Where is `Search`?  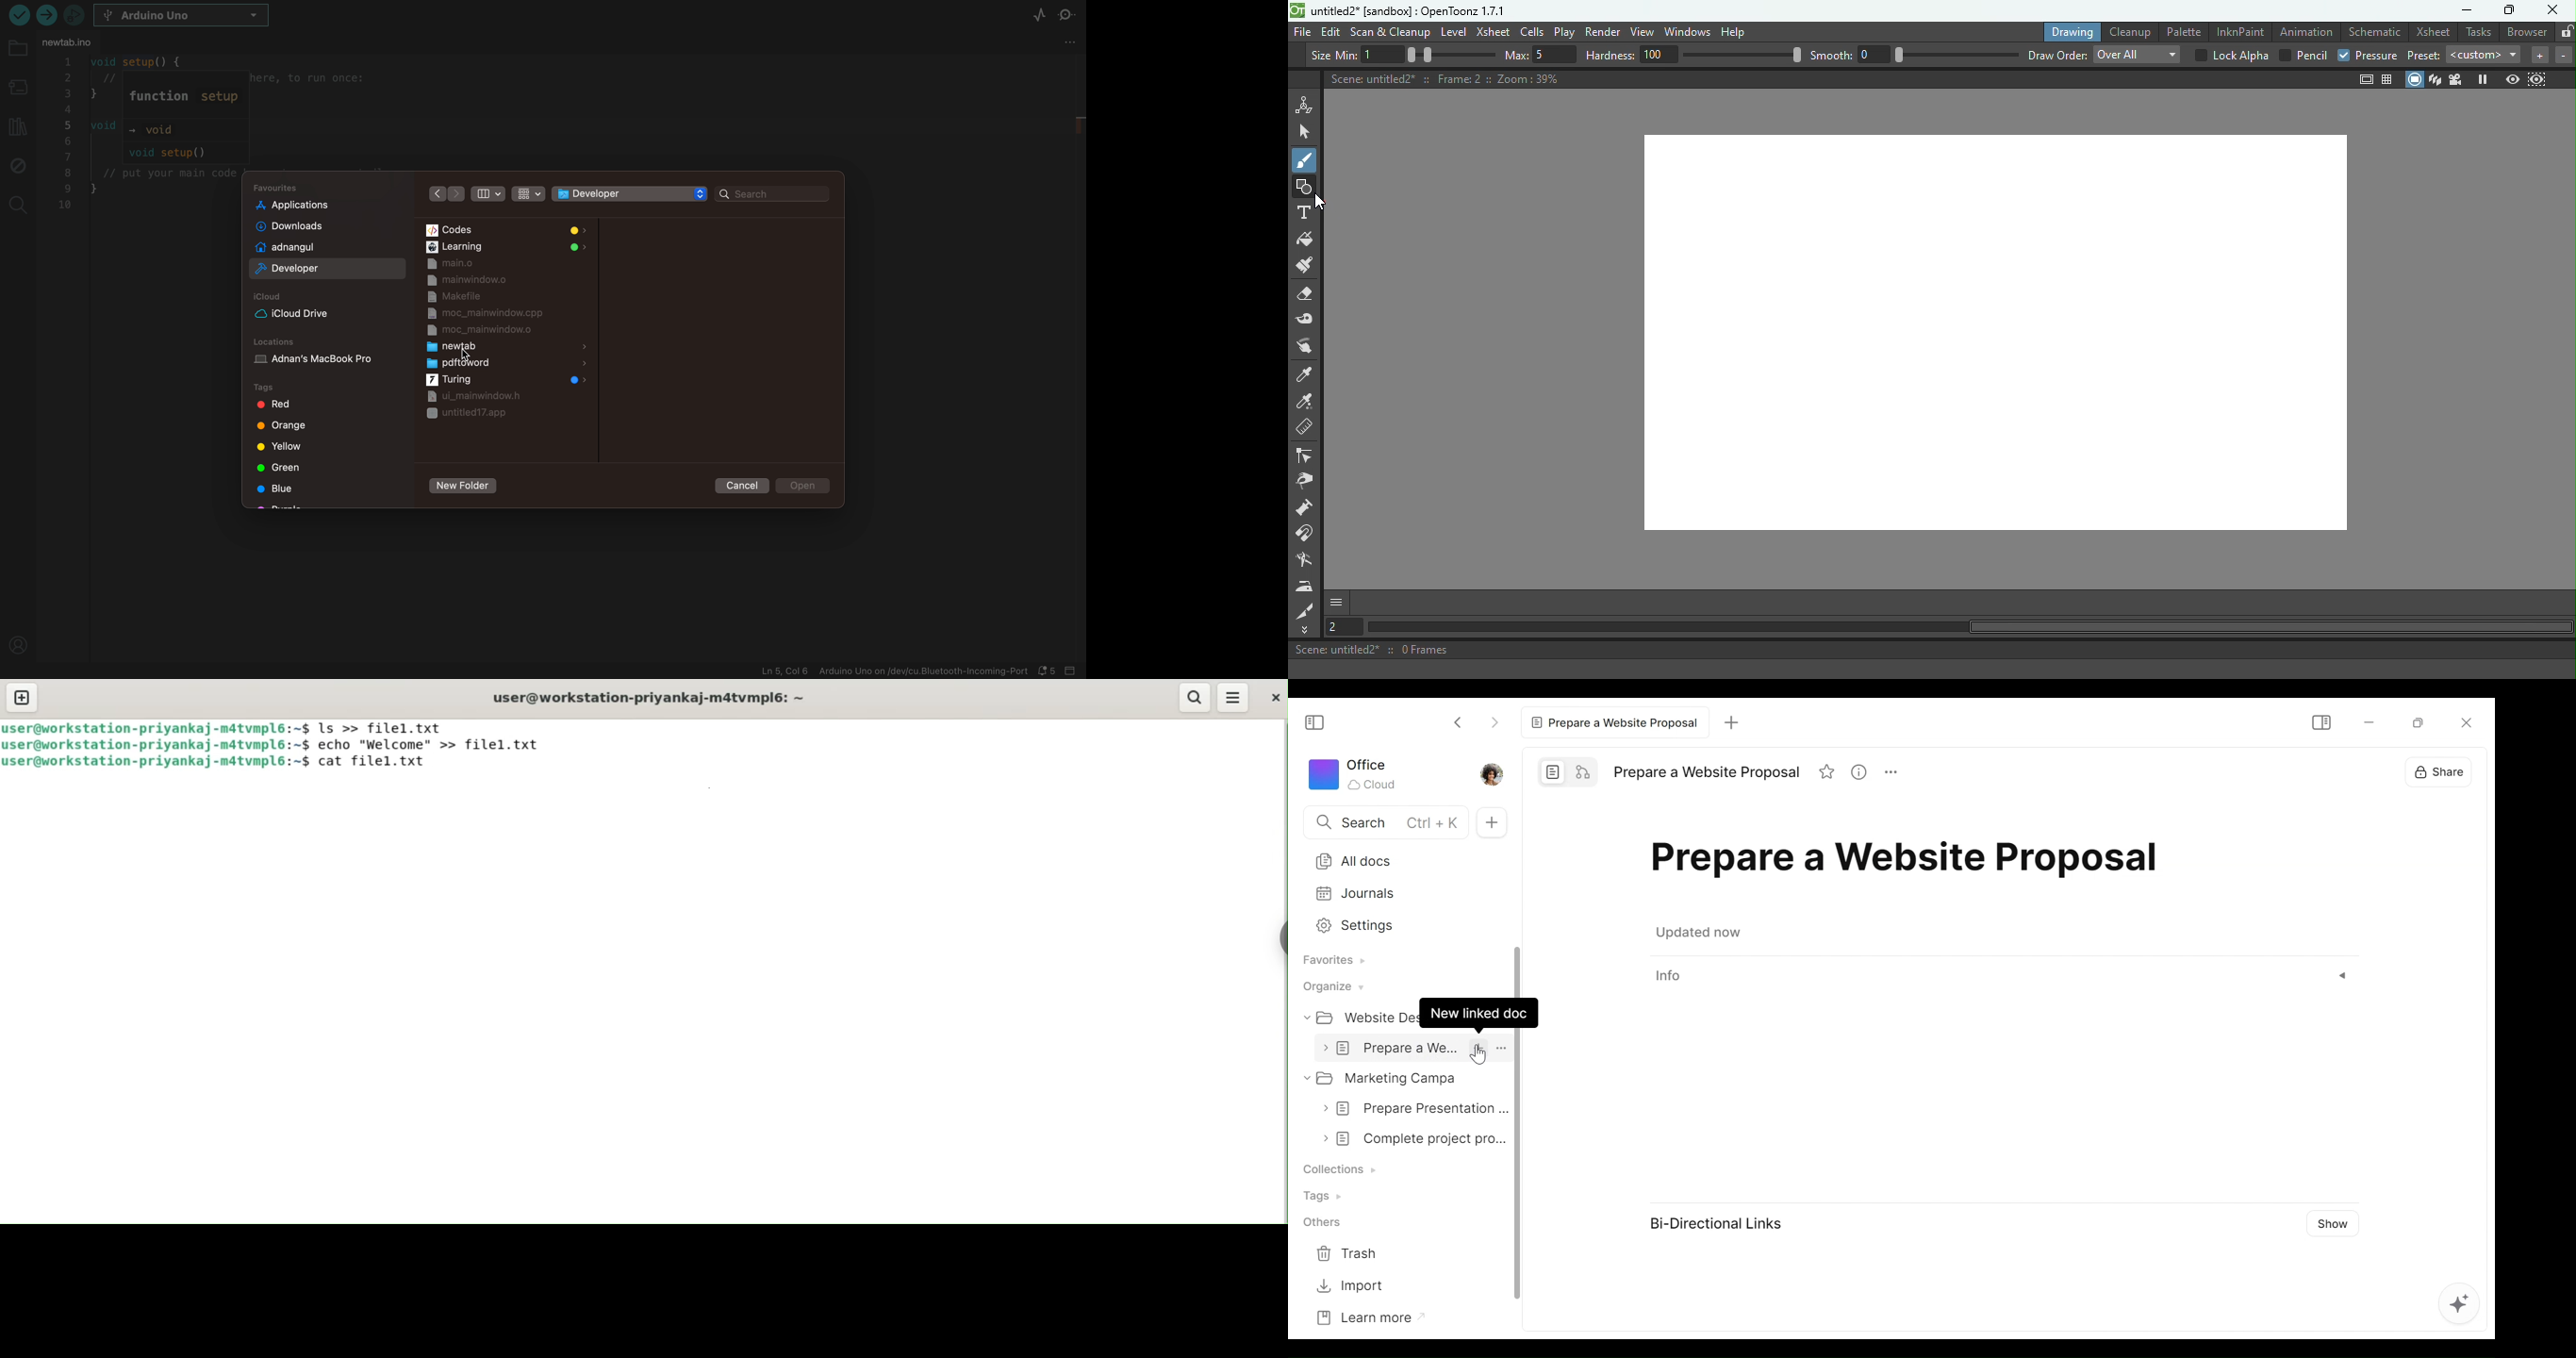 Search is located at coordinates (1378, 821).